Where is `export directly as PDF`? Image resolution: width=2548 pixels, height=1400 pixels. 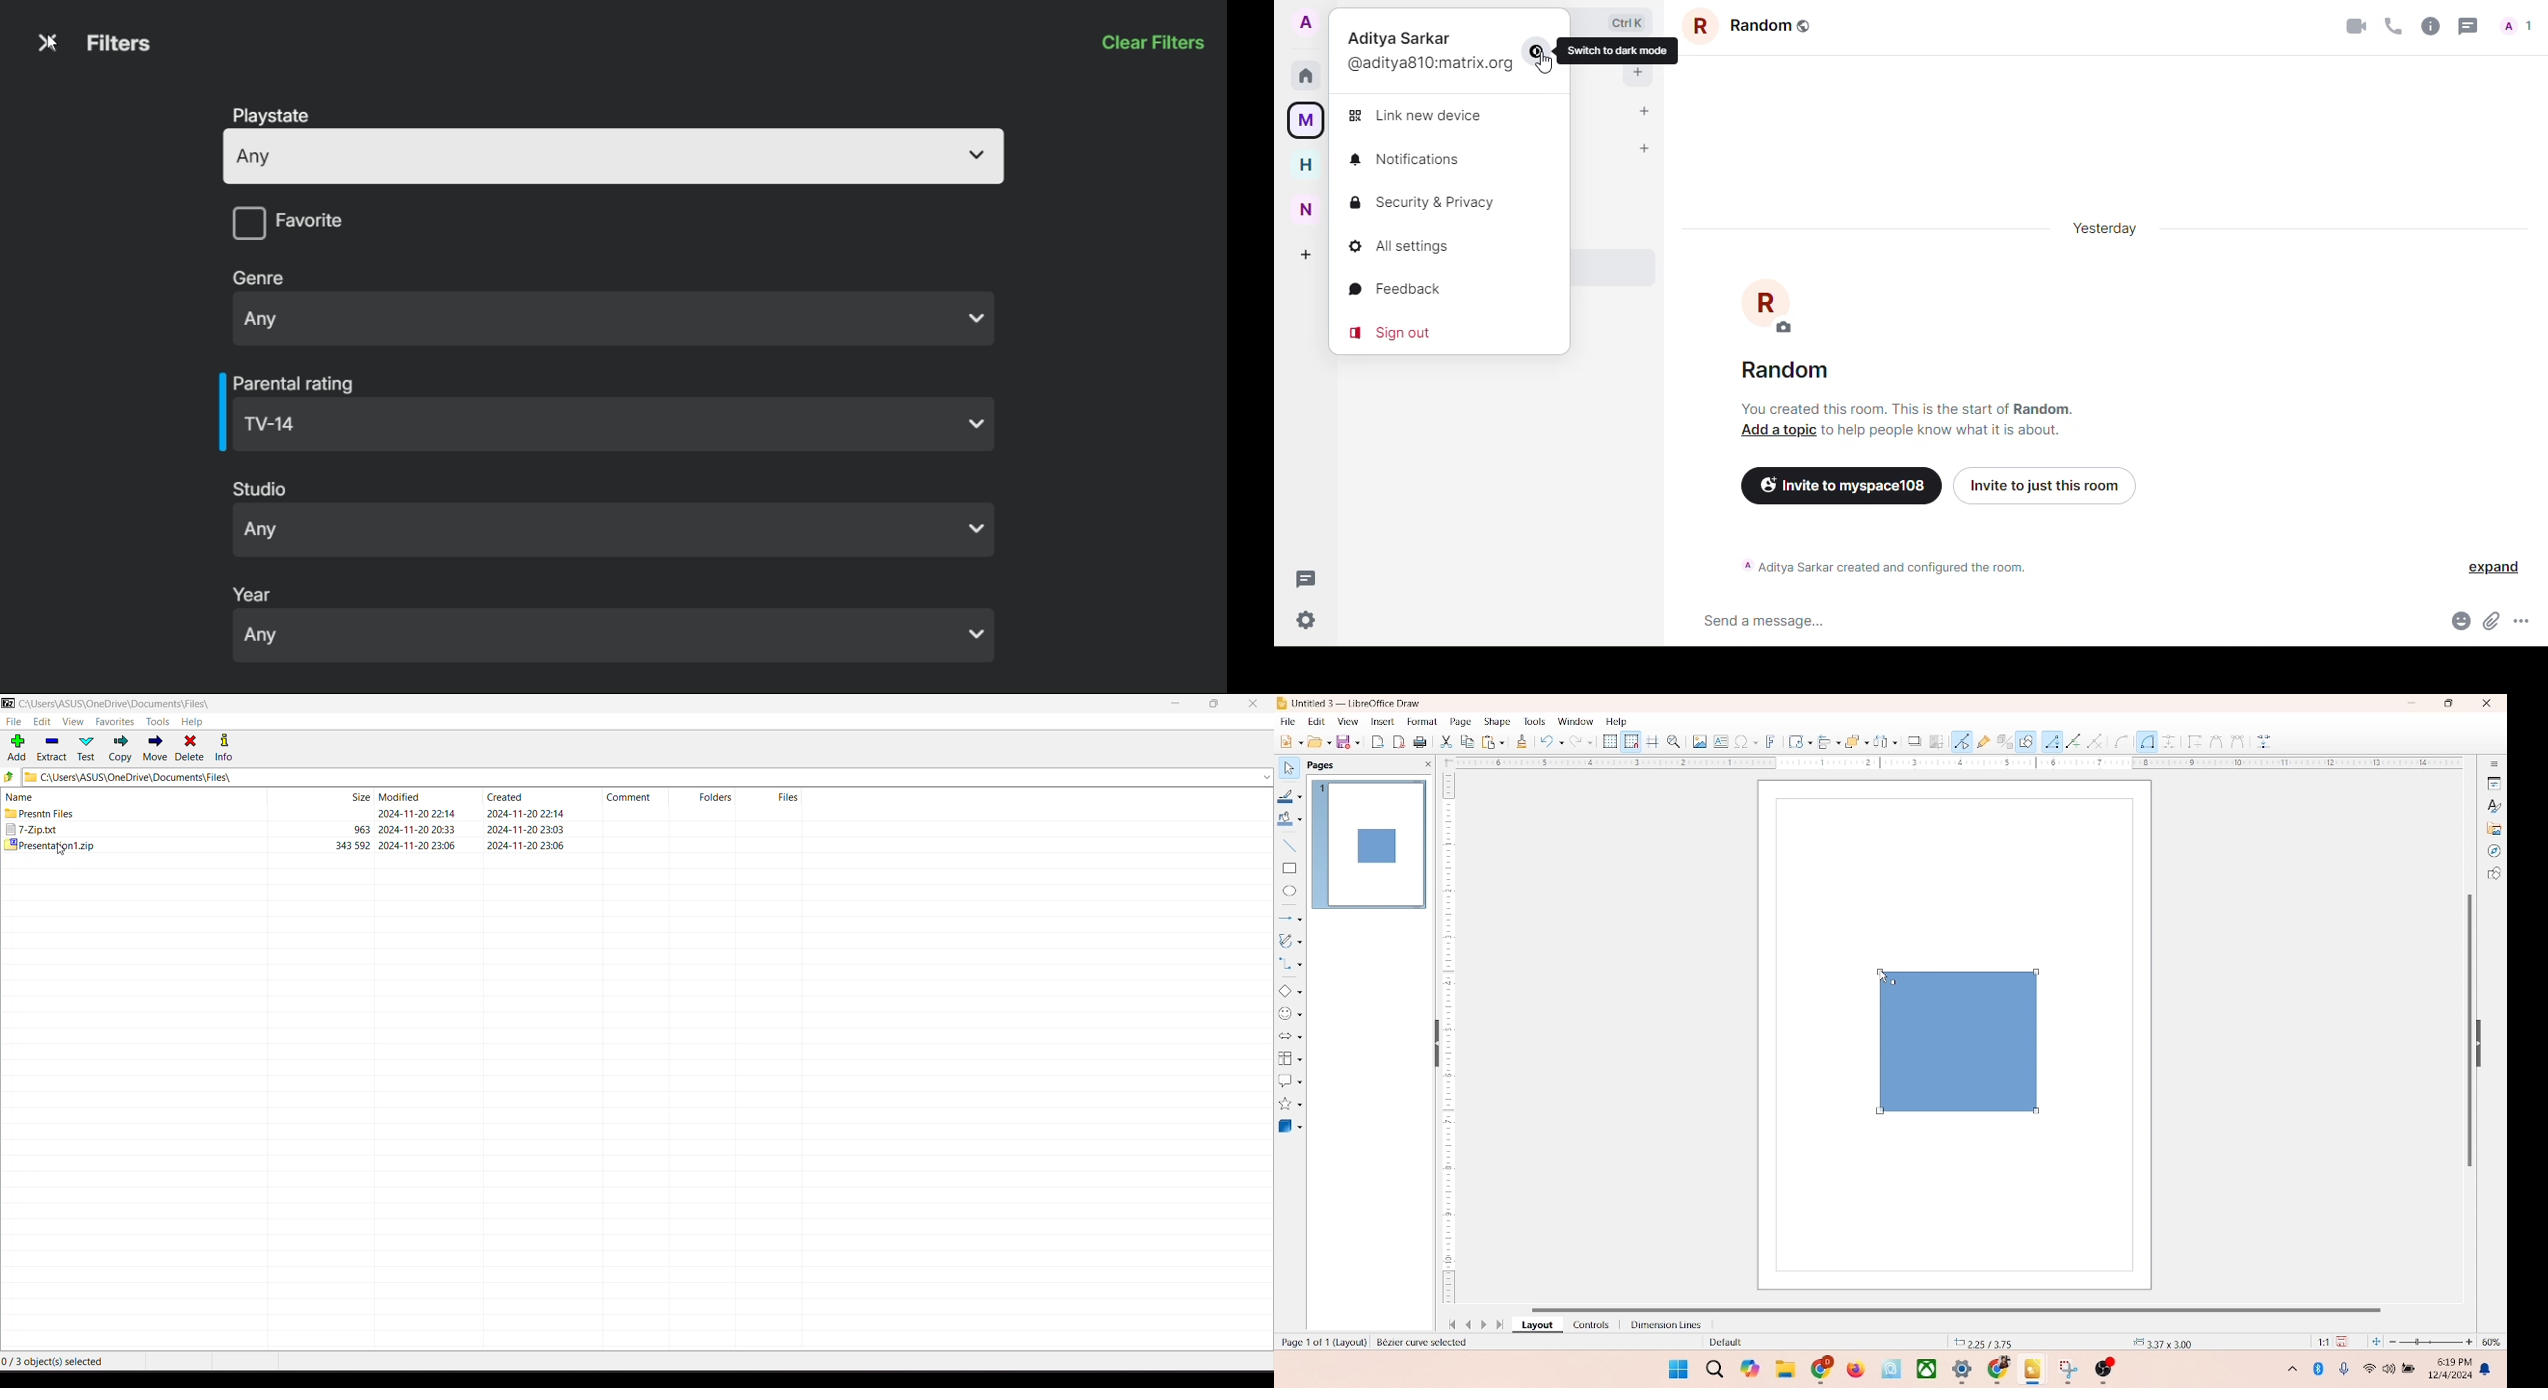 export directly as PDF is located at coordinates (1400, 741).